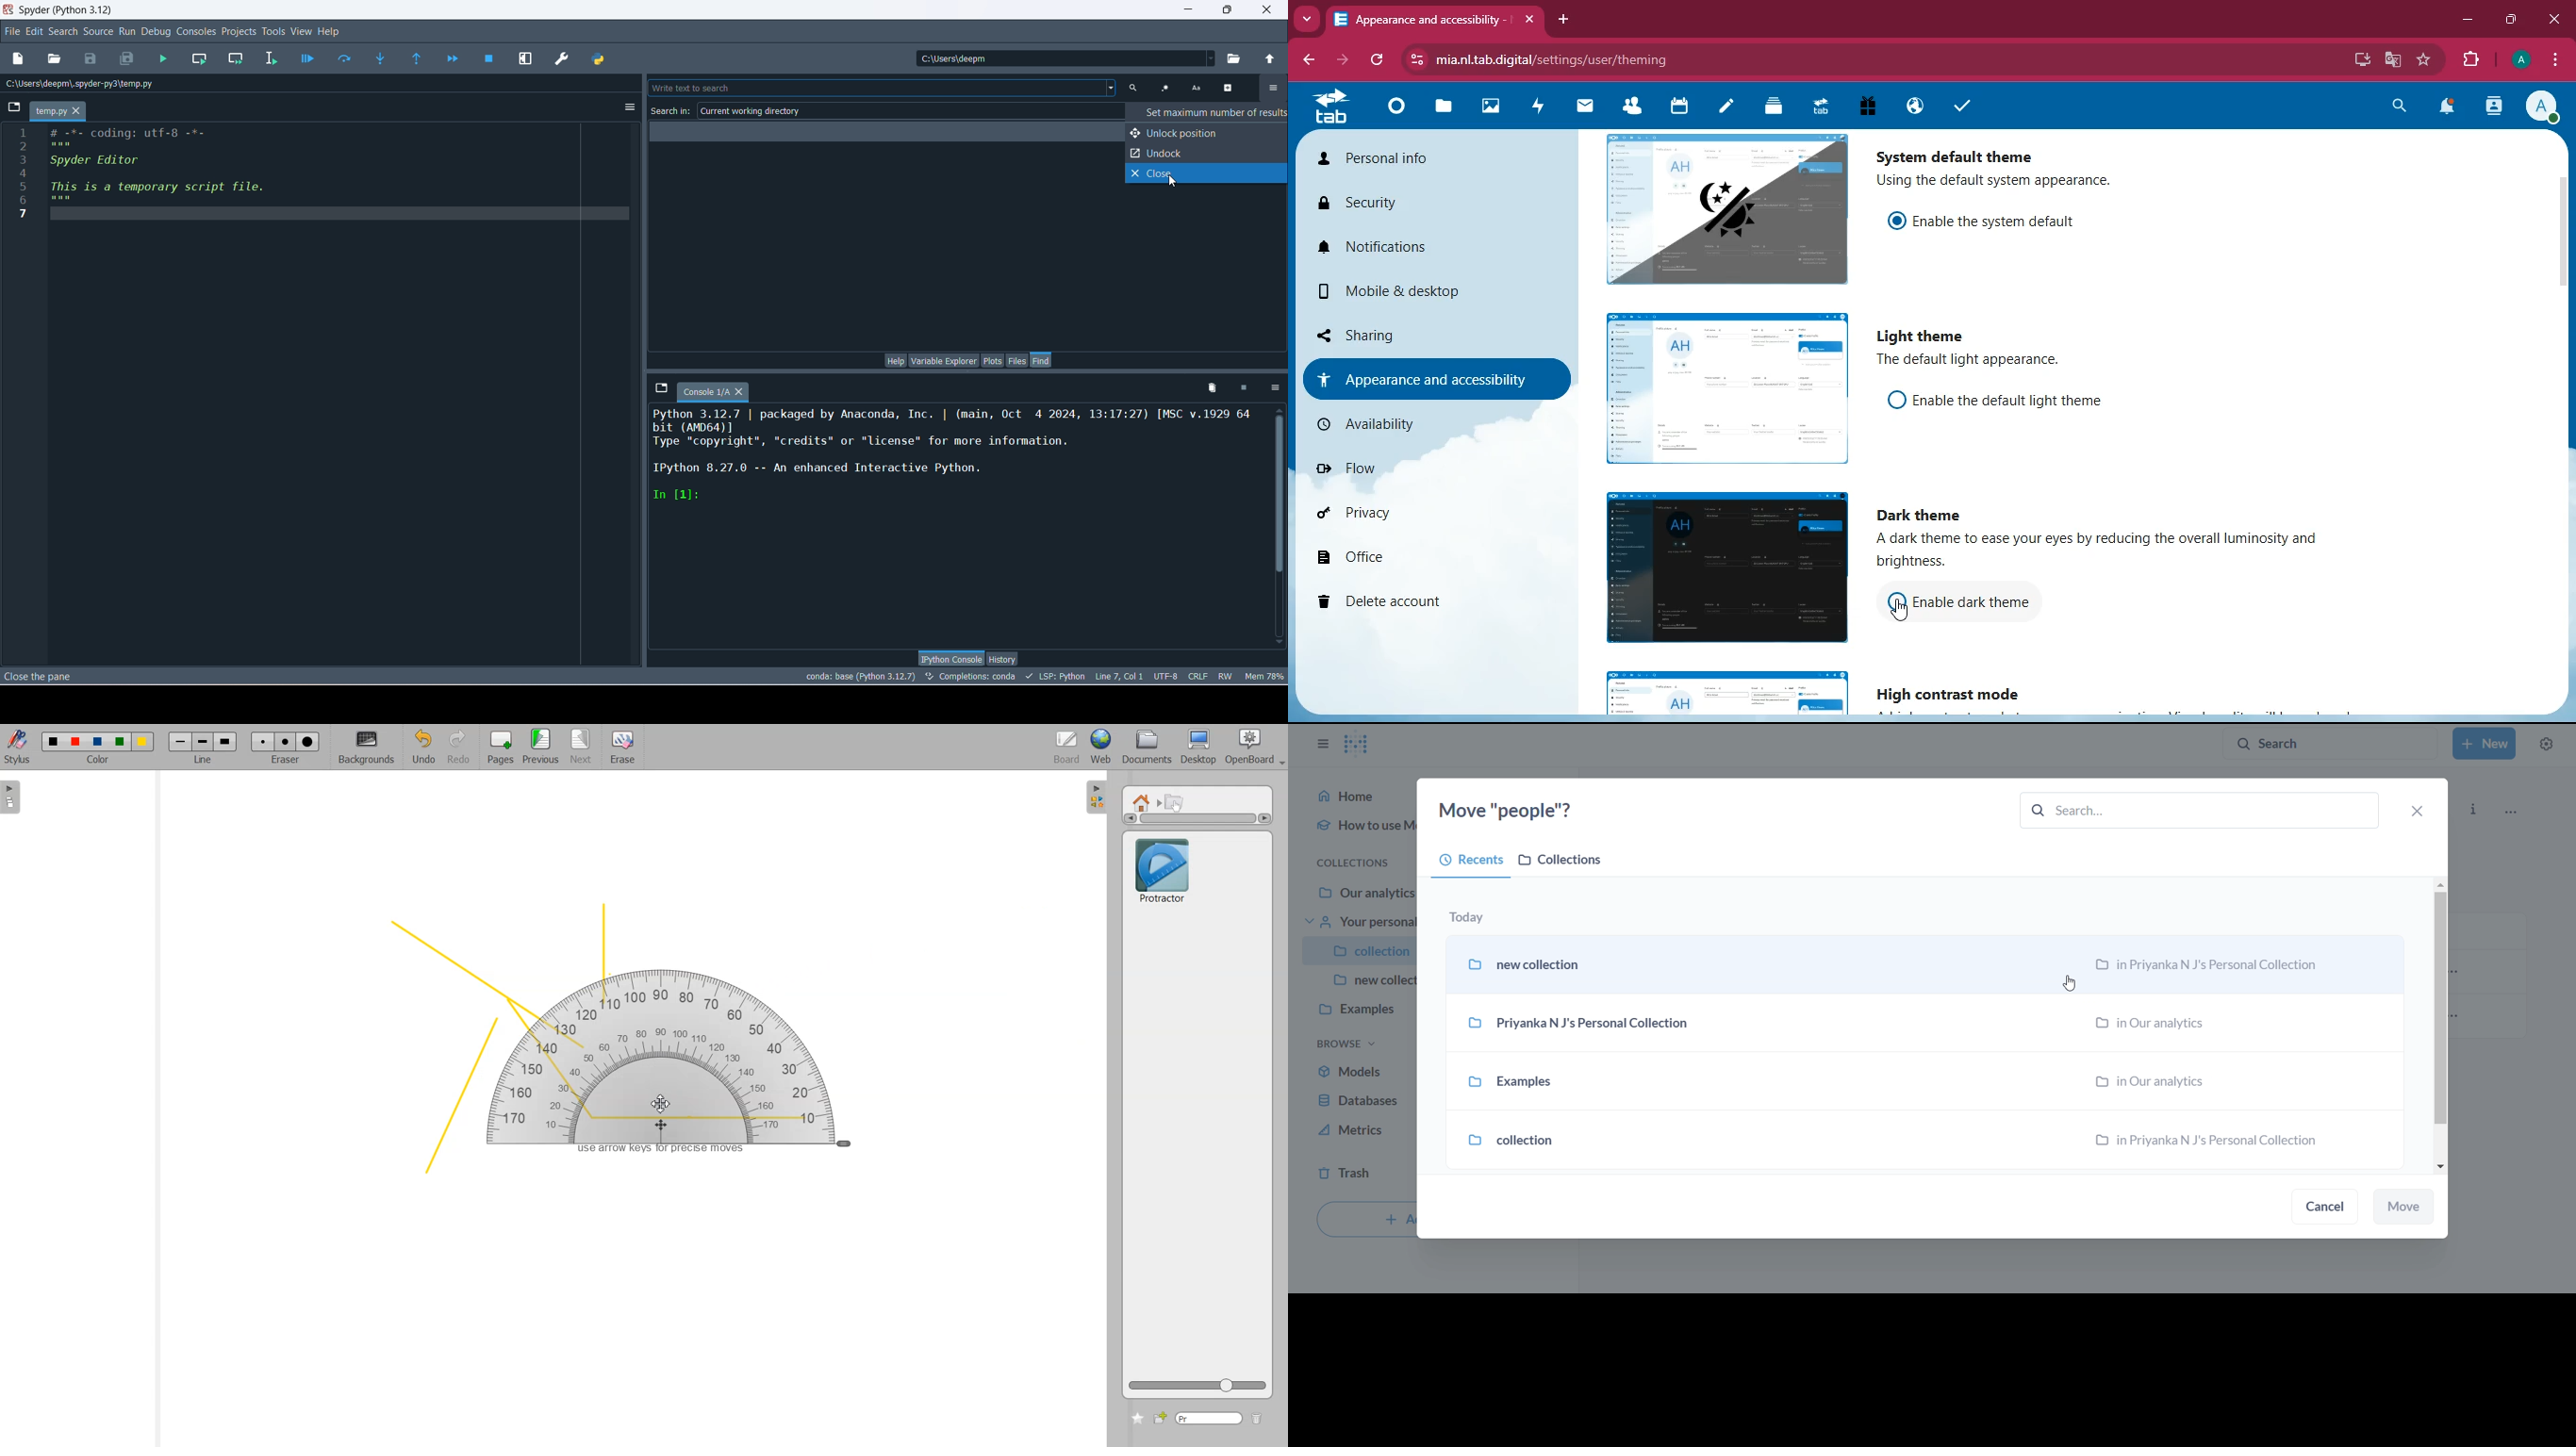  Describe the element at coordinates (305, 60) in the screenshot. I see `debug file` at that location.